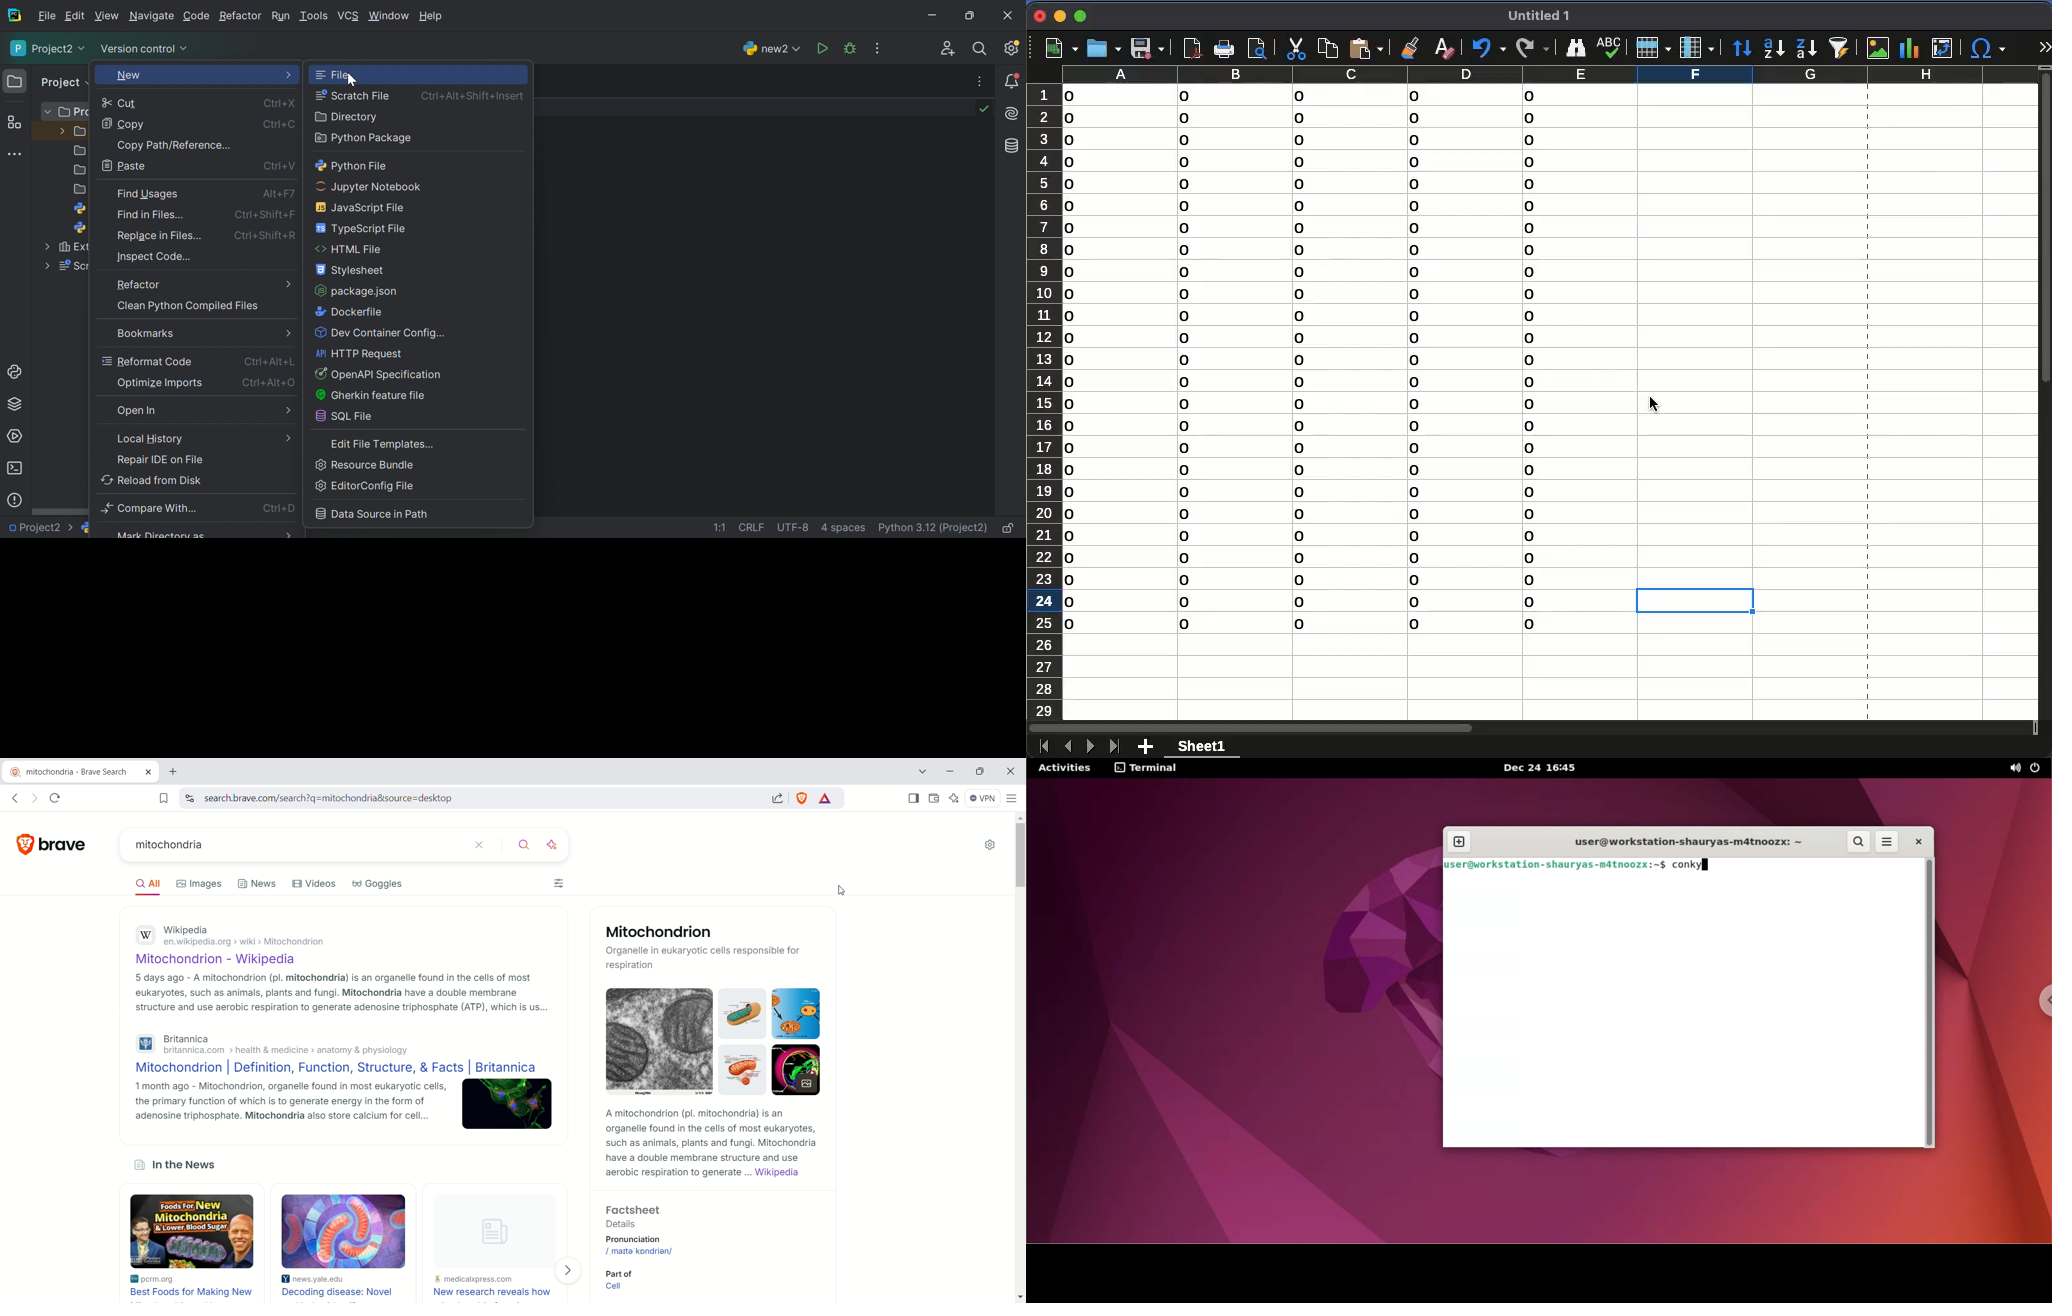 The image size is (2072, 1316). I want to click on Project2, so click(41, 529).